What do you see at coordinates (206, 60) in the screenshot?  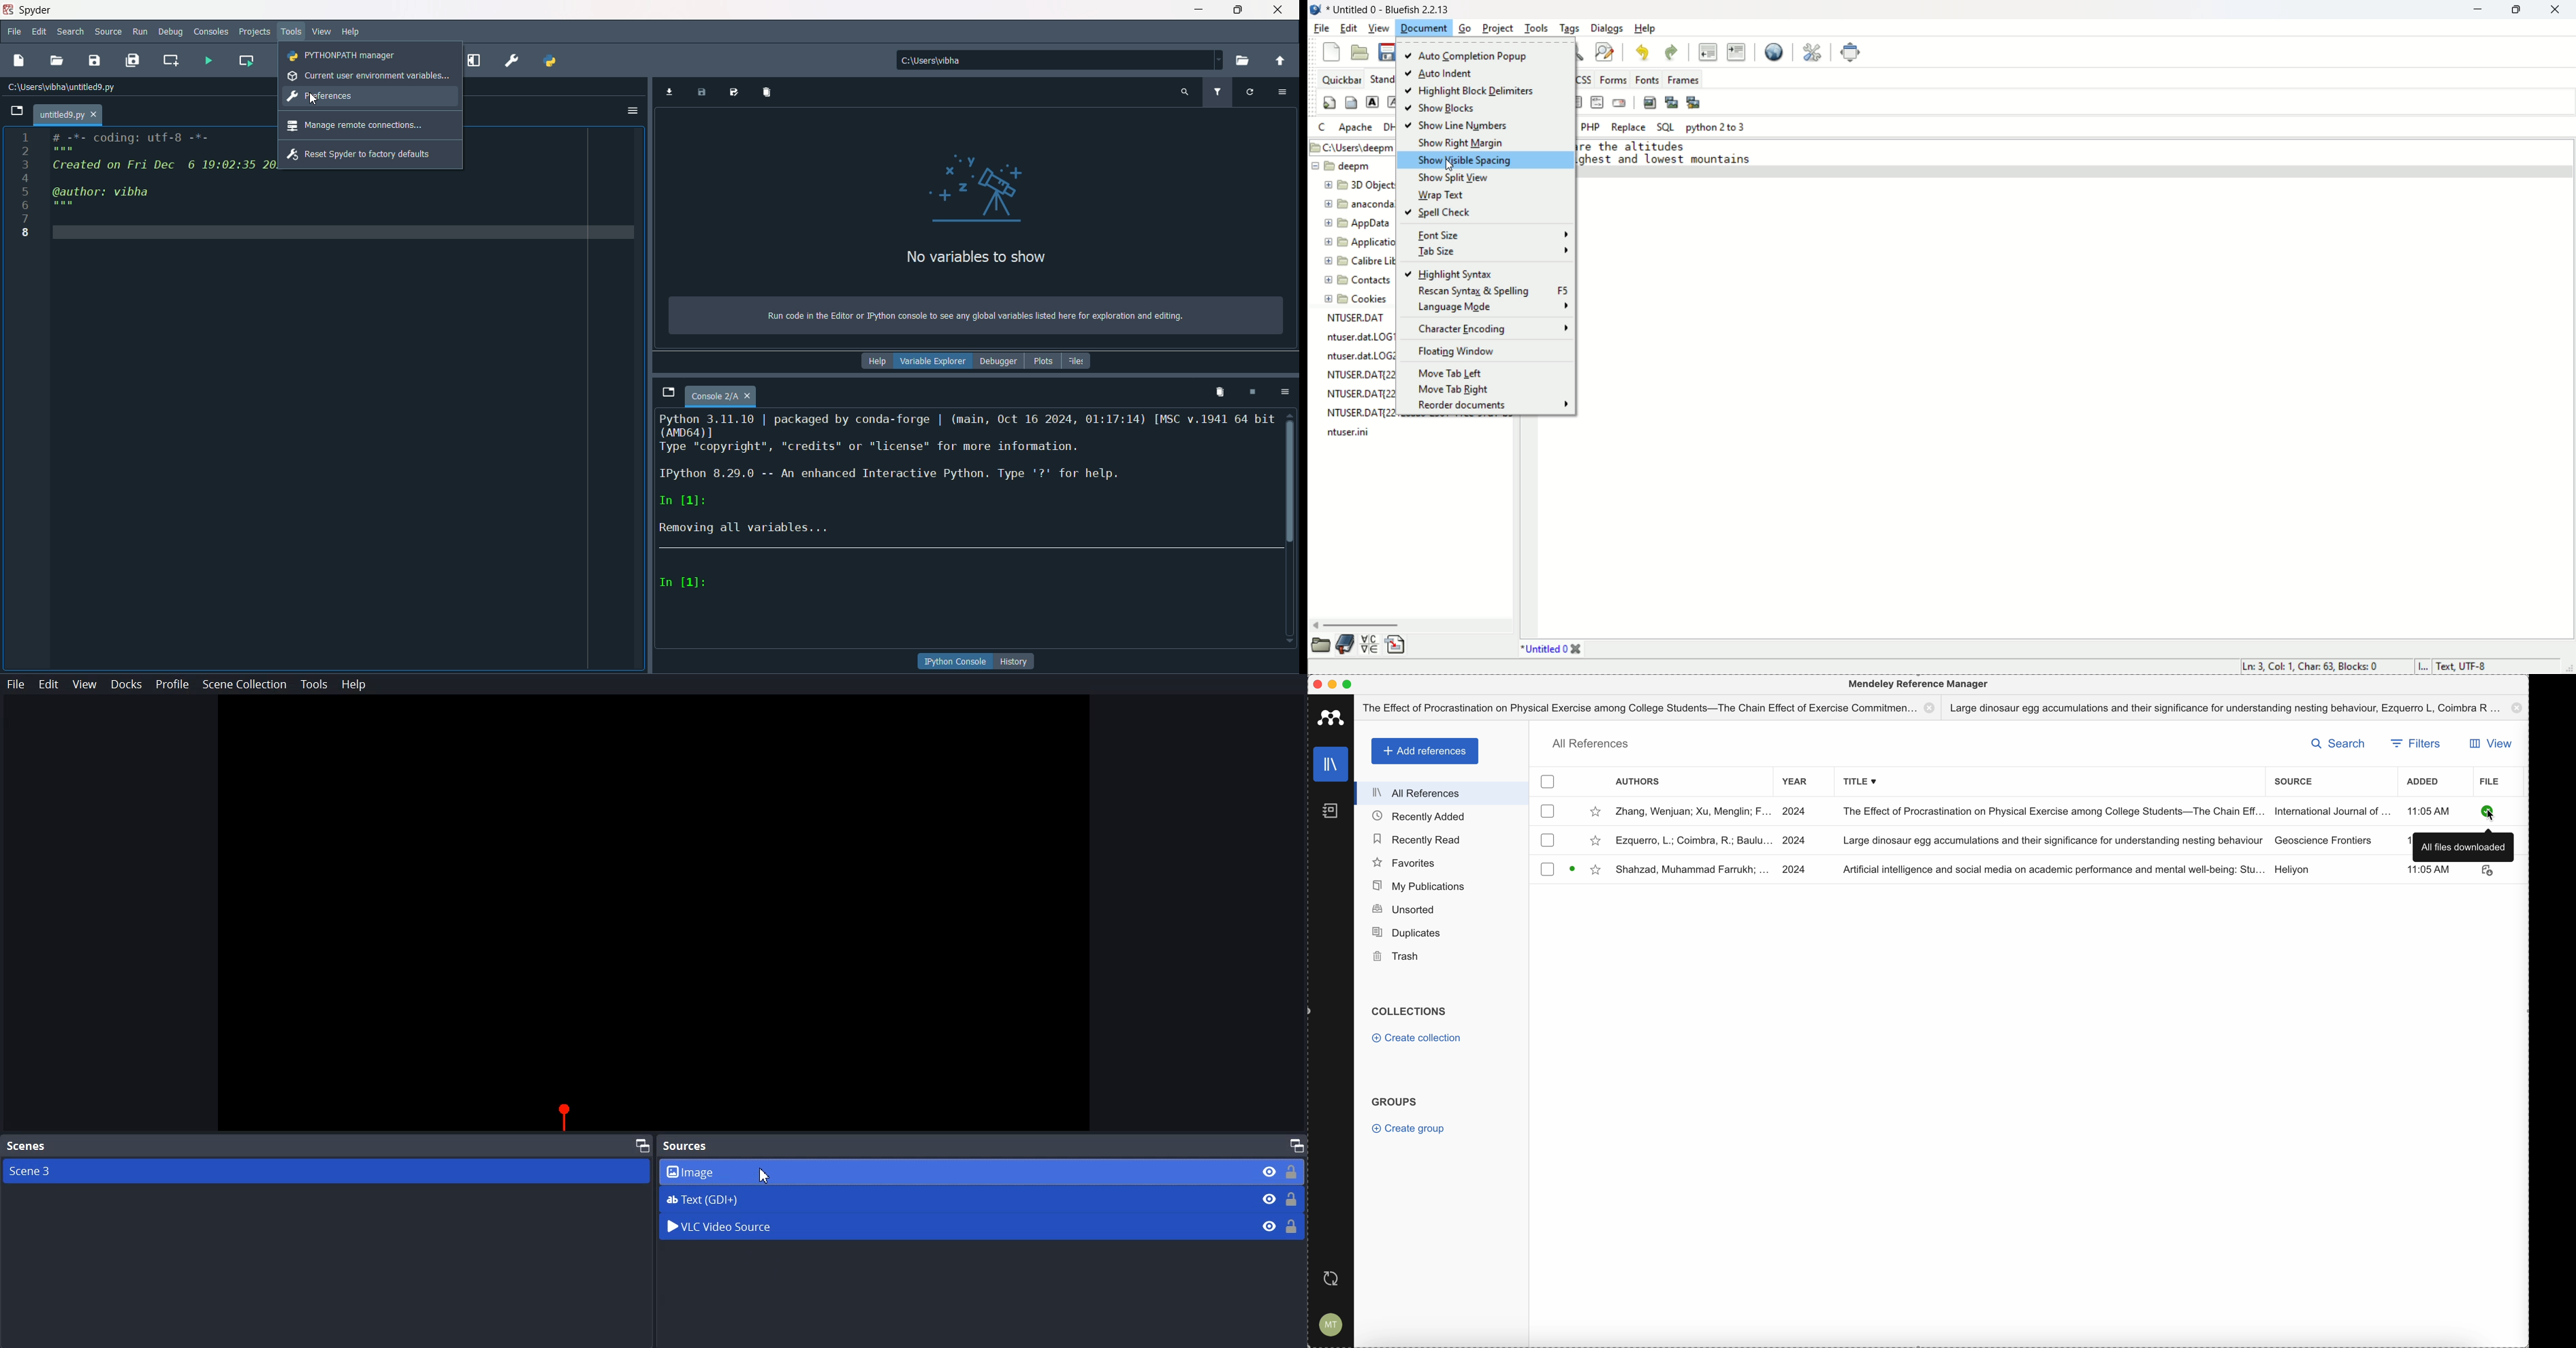 I see `run file` at bounding box center [206, 60].